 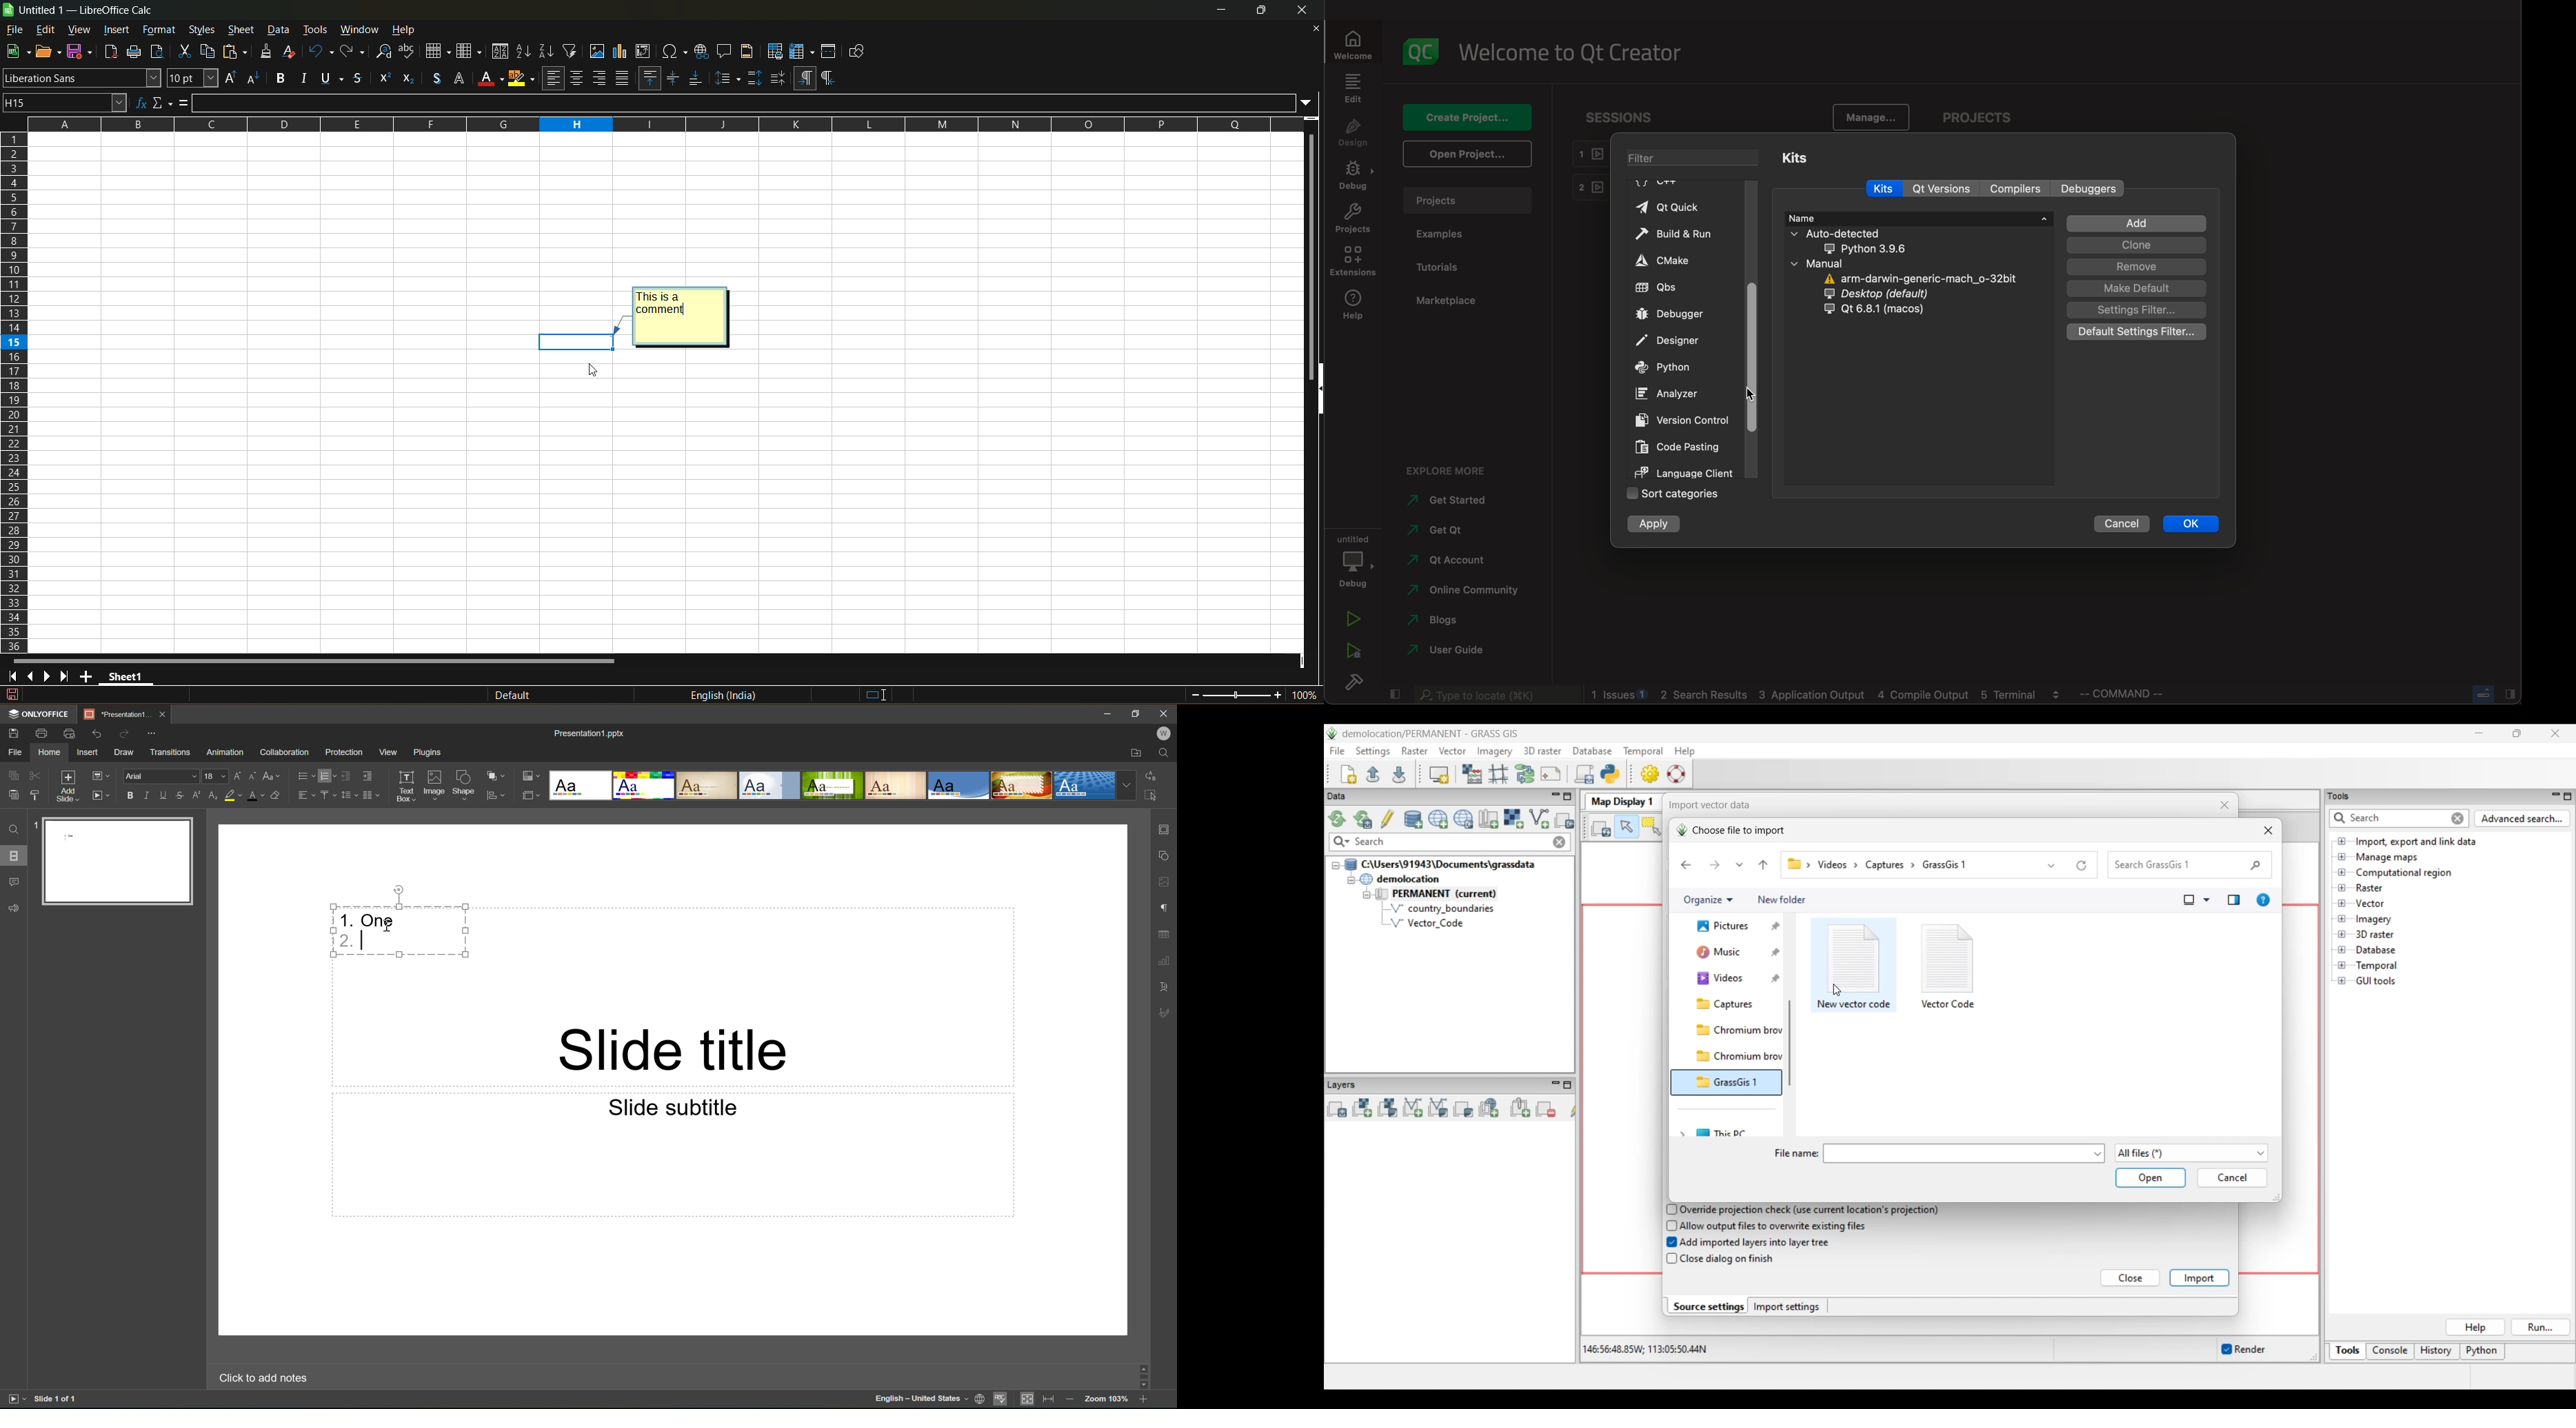 What do you see at coordinates (405, 30) in the screenshot?
I see `help` at bounding box center [405, 30].